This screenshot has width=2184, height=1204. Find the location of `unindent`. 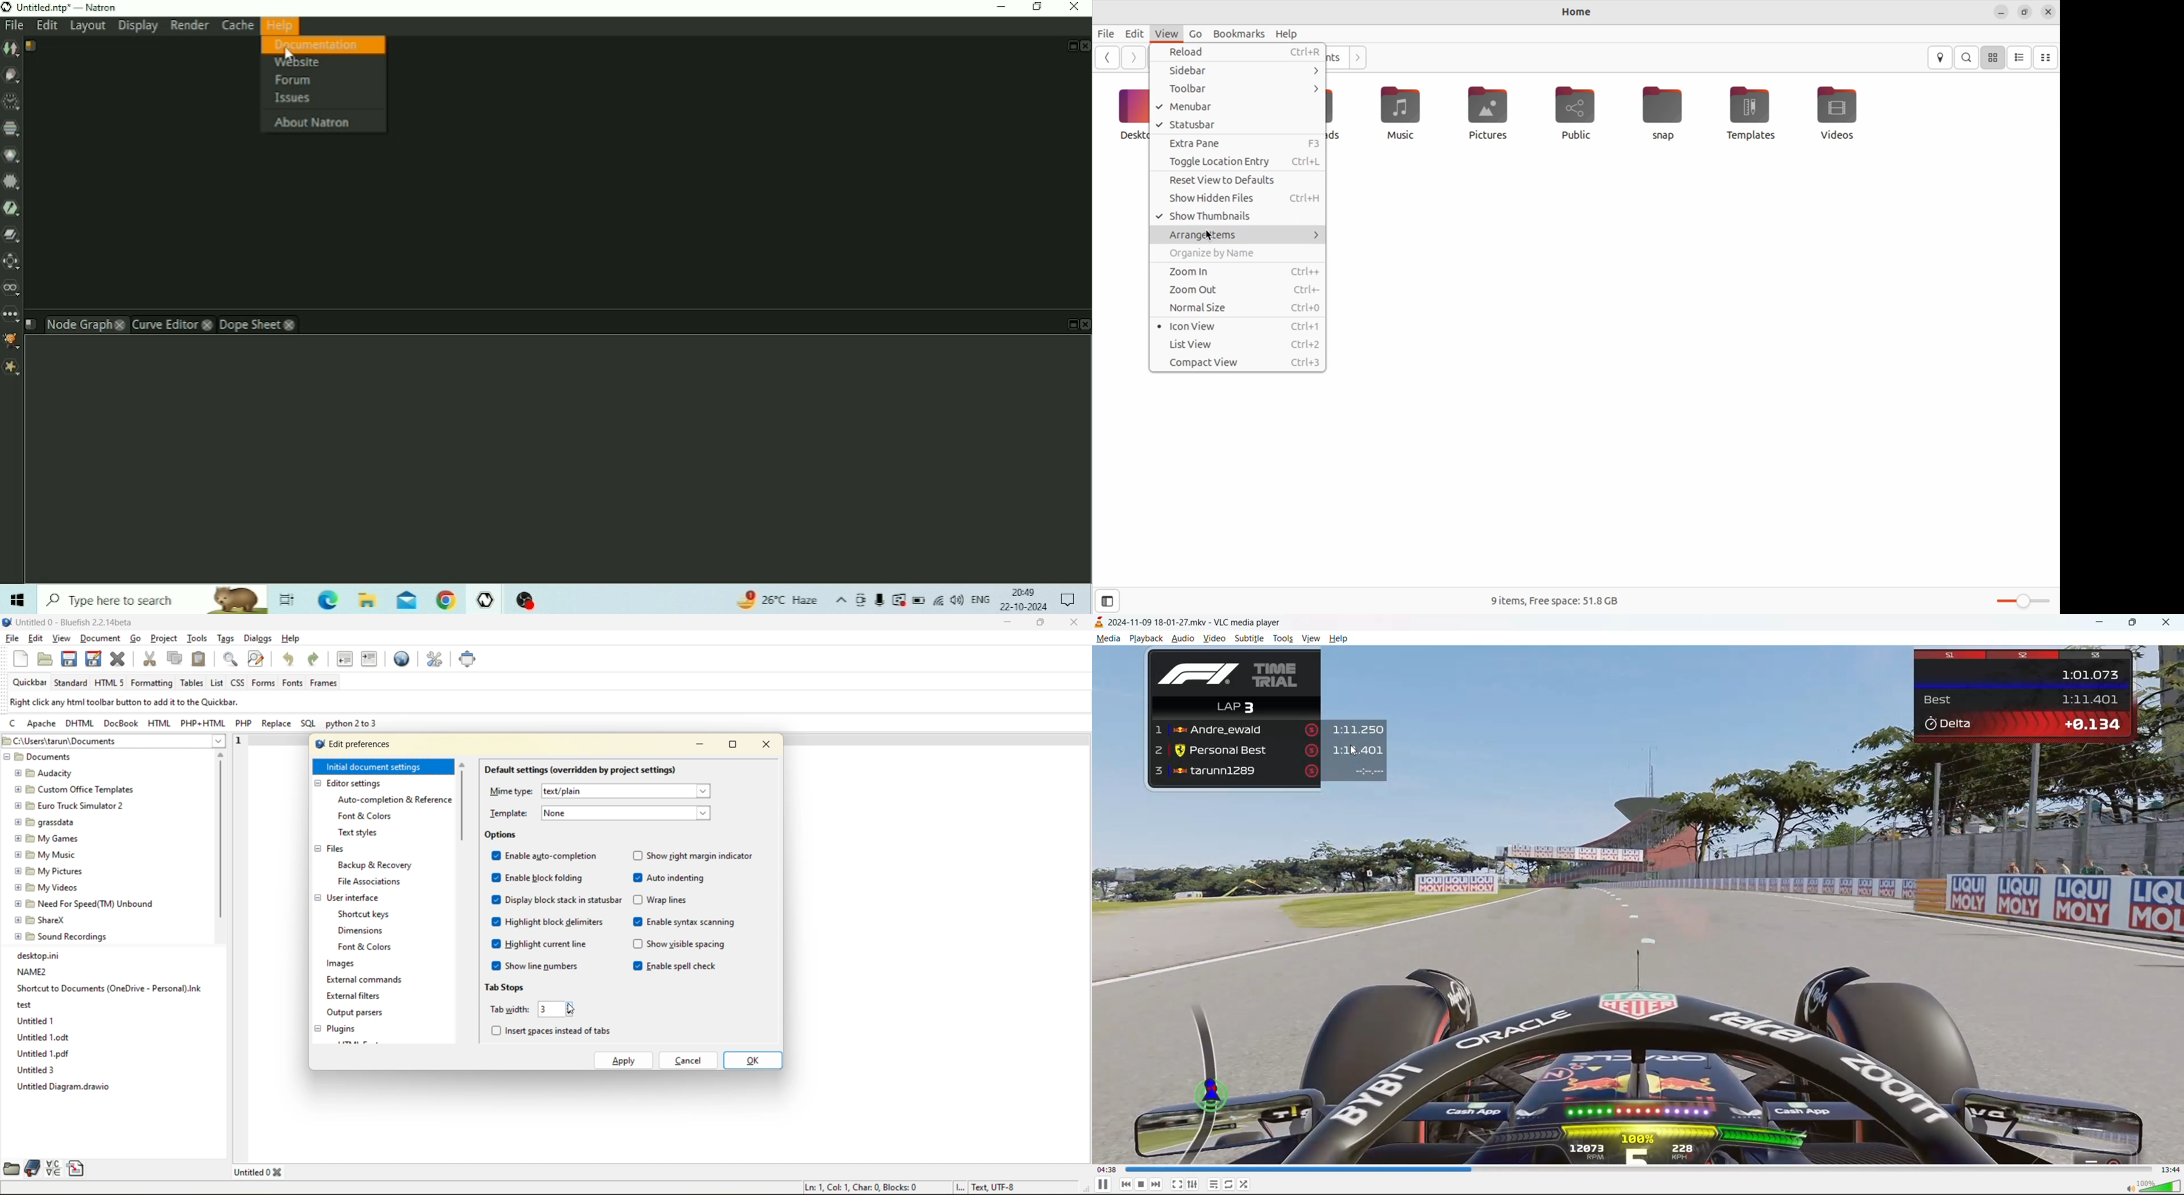

unindent is located at coordinates (345, 660).